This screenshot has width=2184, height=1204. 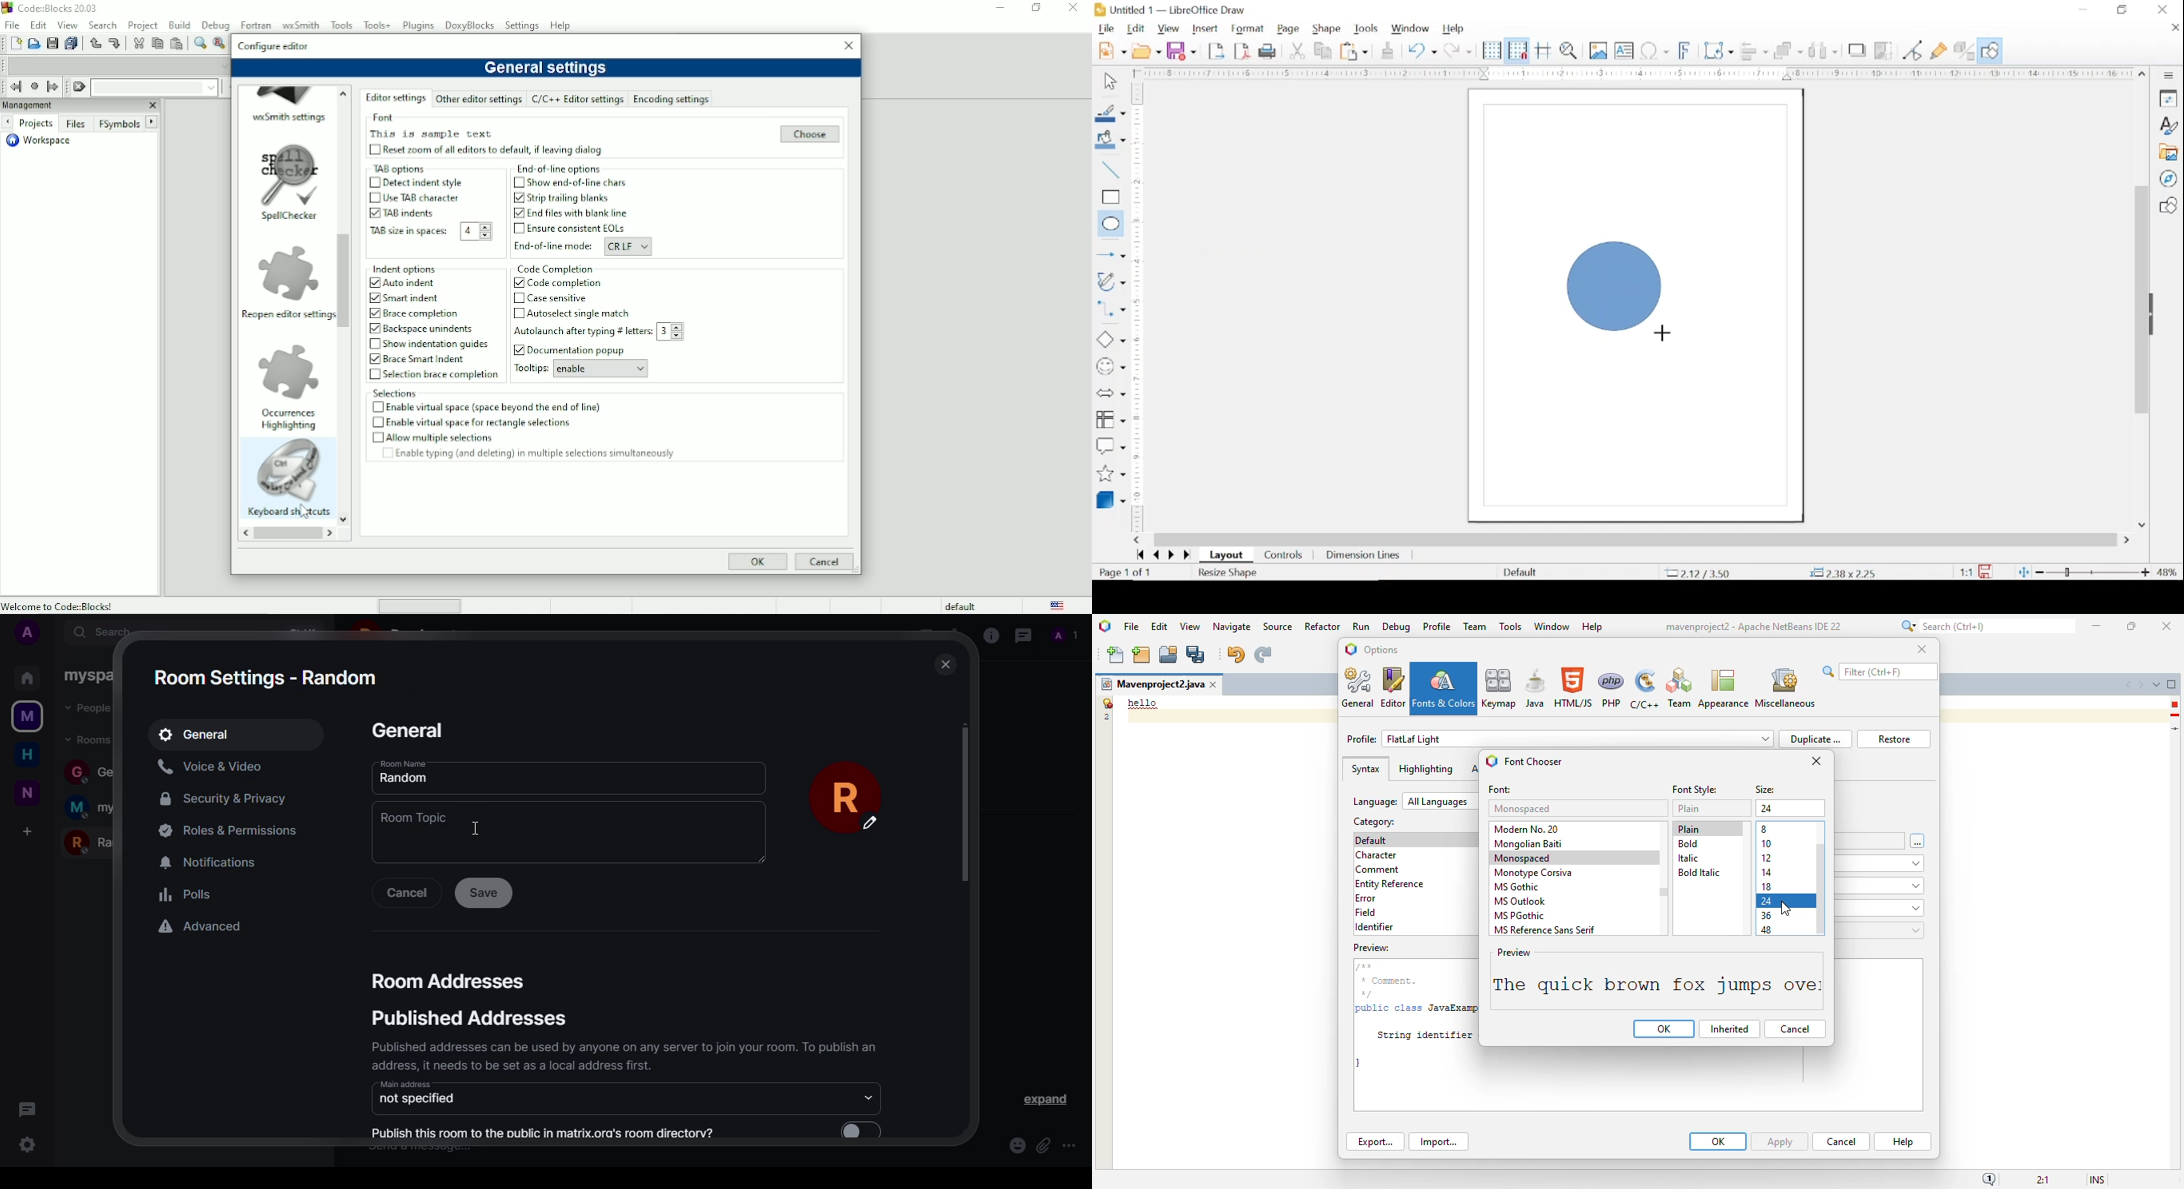 I want to click on 3, so click(x=662, y=331).